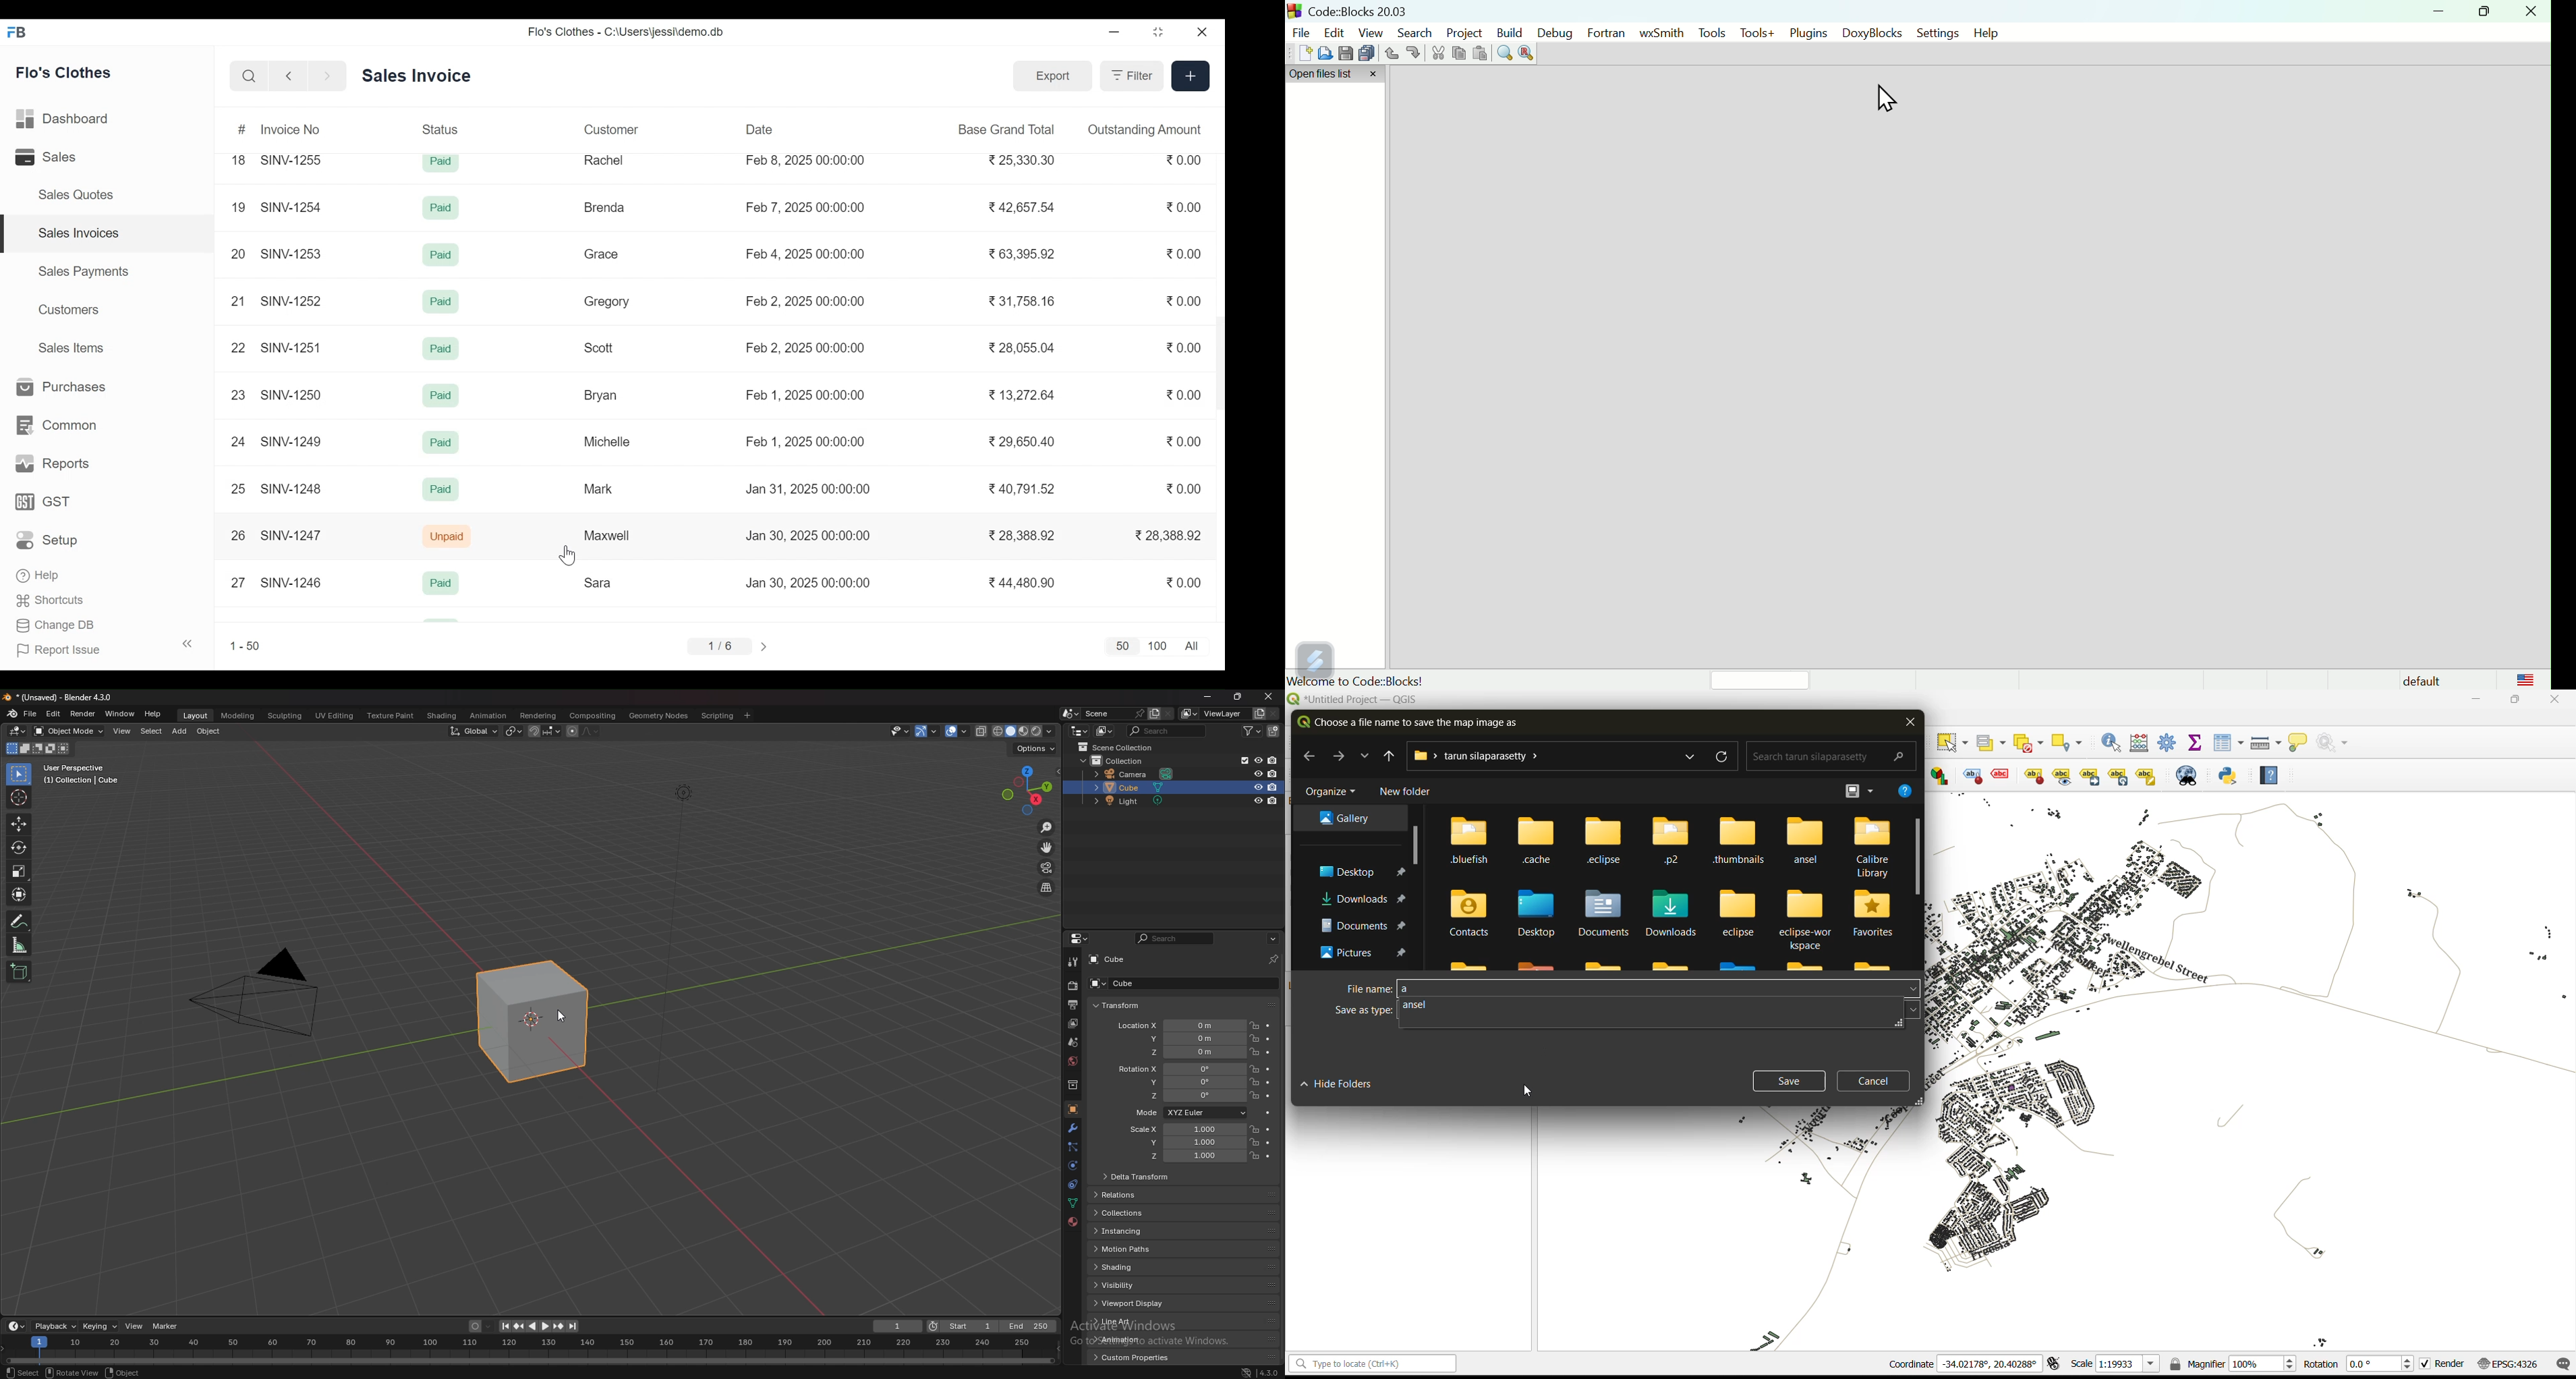 The width and height of the screenshot is (2576, 1400). What do you see at coordinates (1341, 756) in the screenshot?
I see `next` at bounding box center [1341, 756].